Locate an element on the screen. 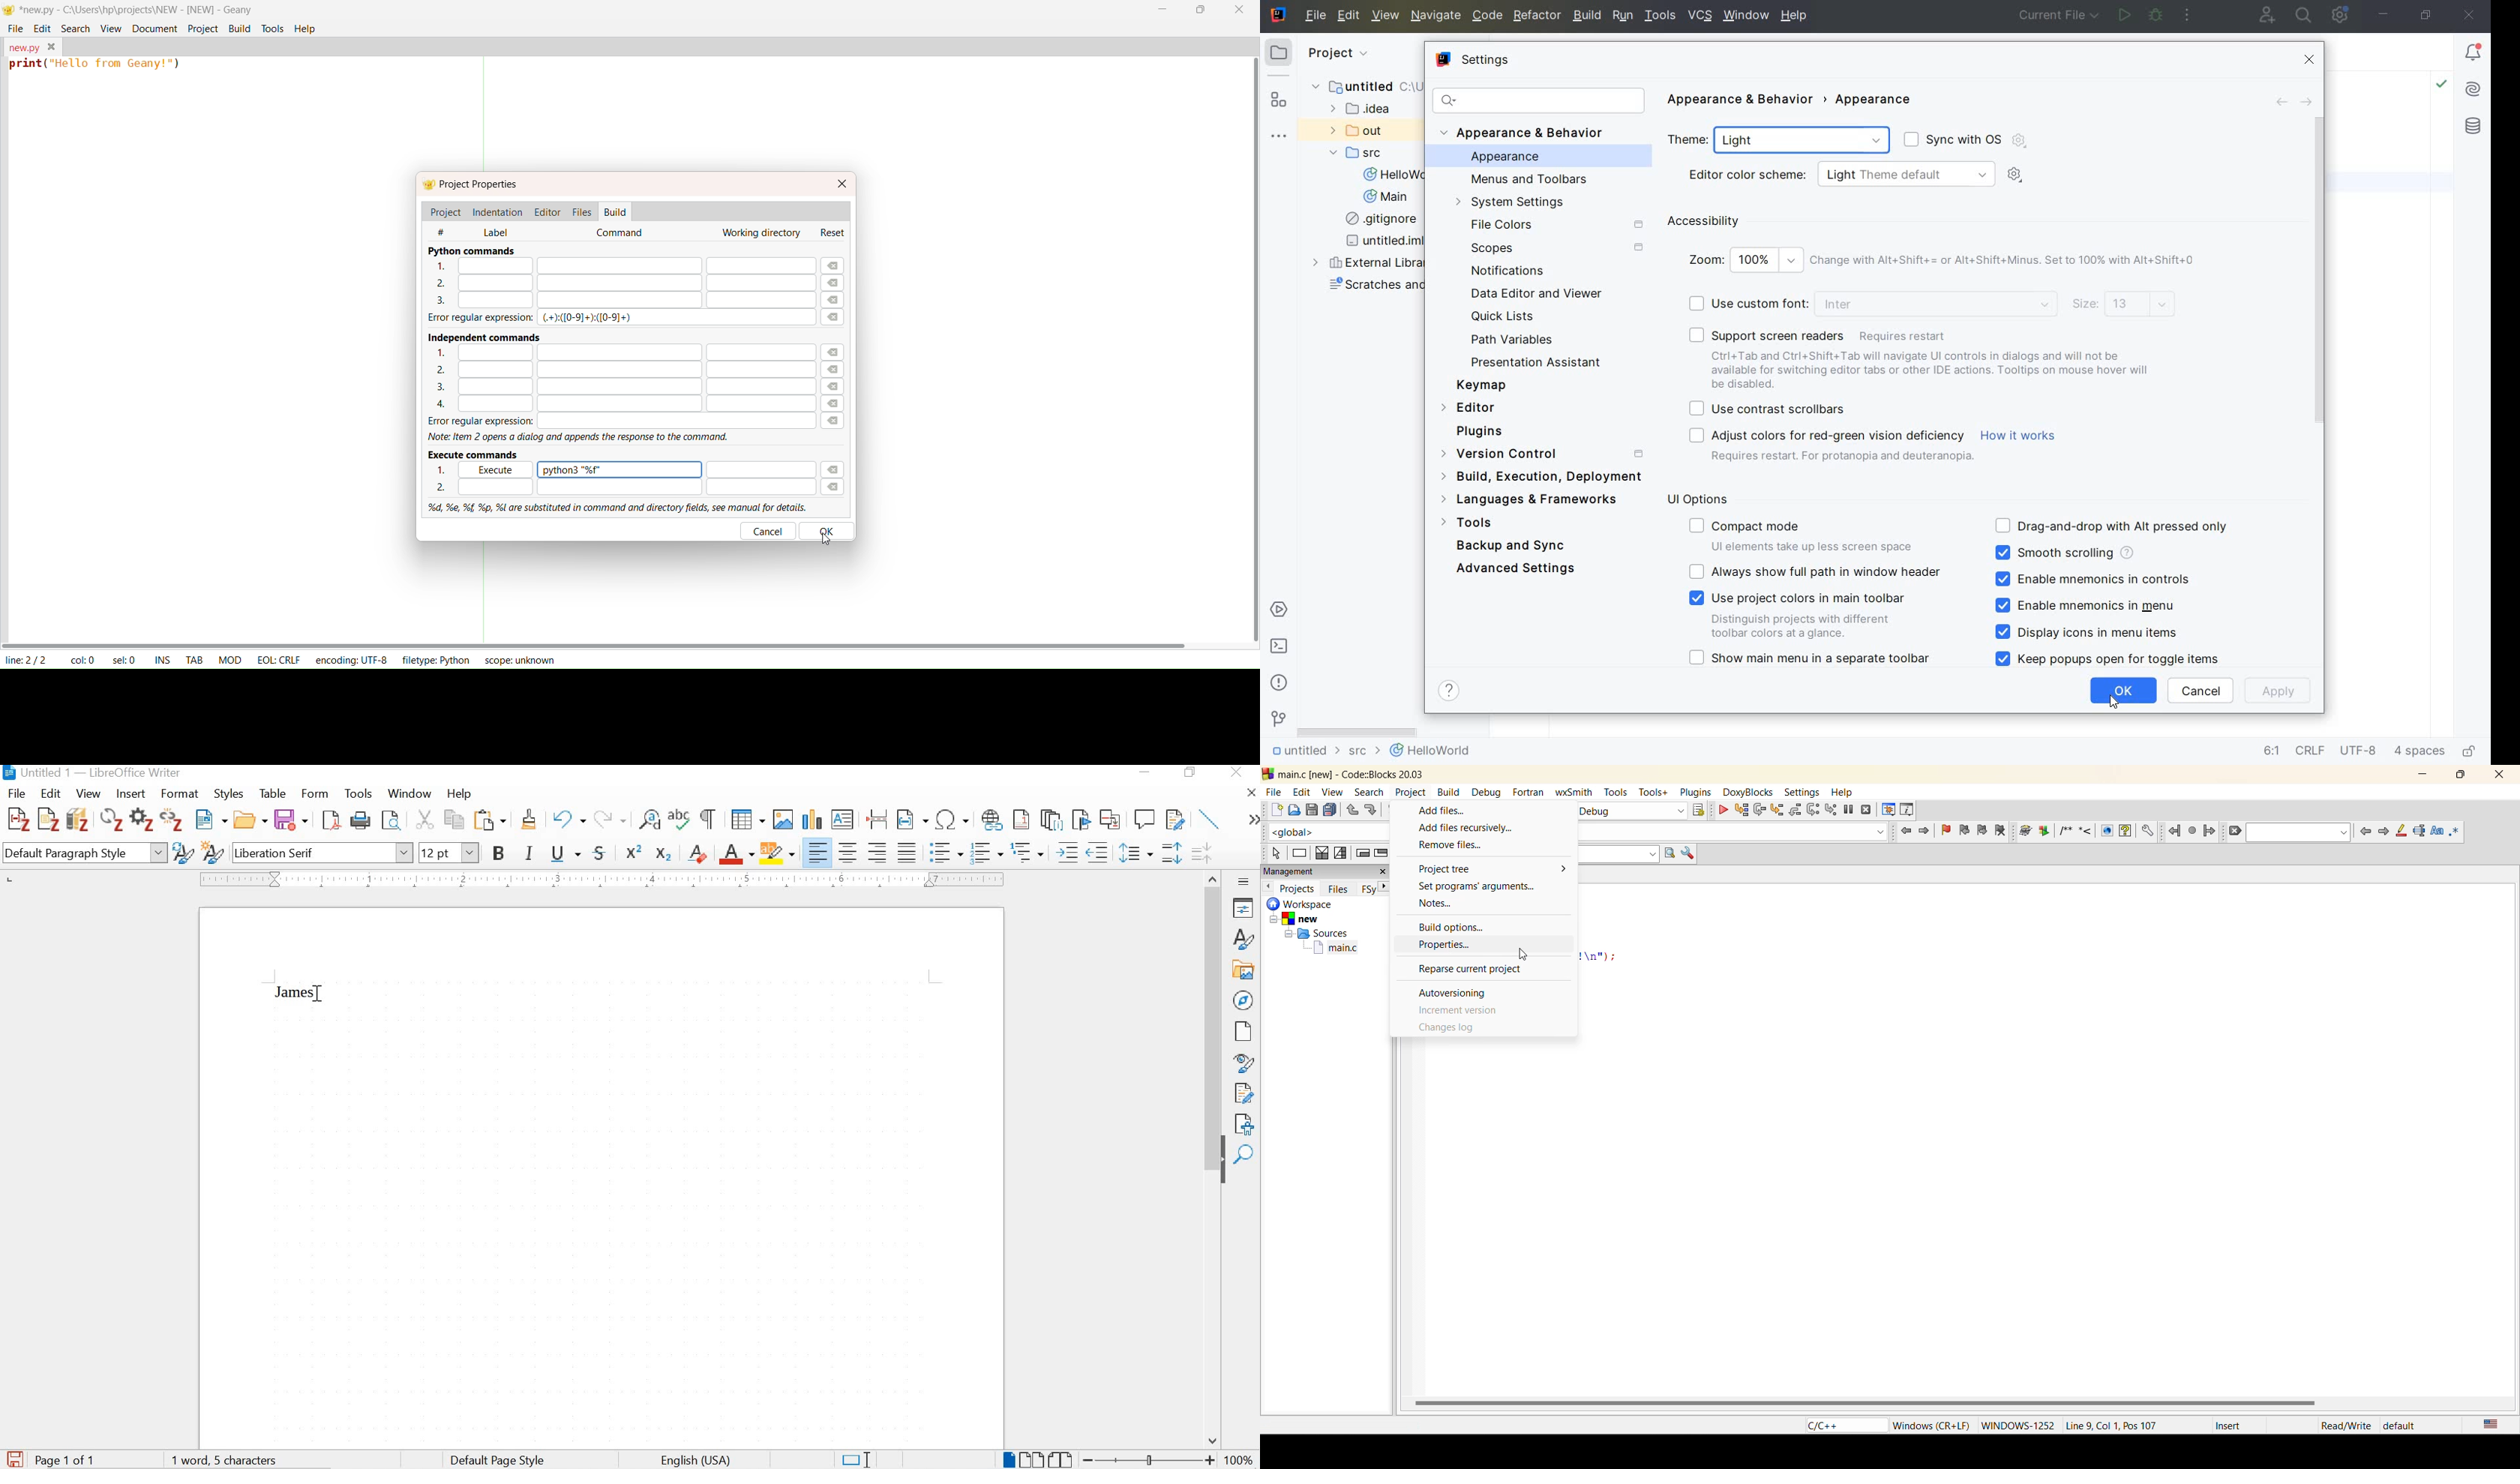  debug is located at coordinates (1721, 809).